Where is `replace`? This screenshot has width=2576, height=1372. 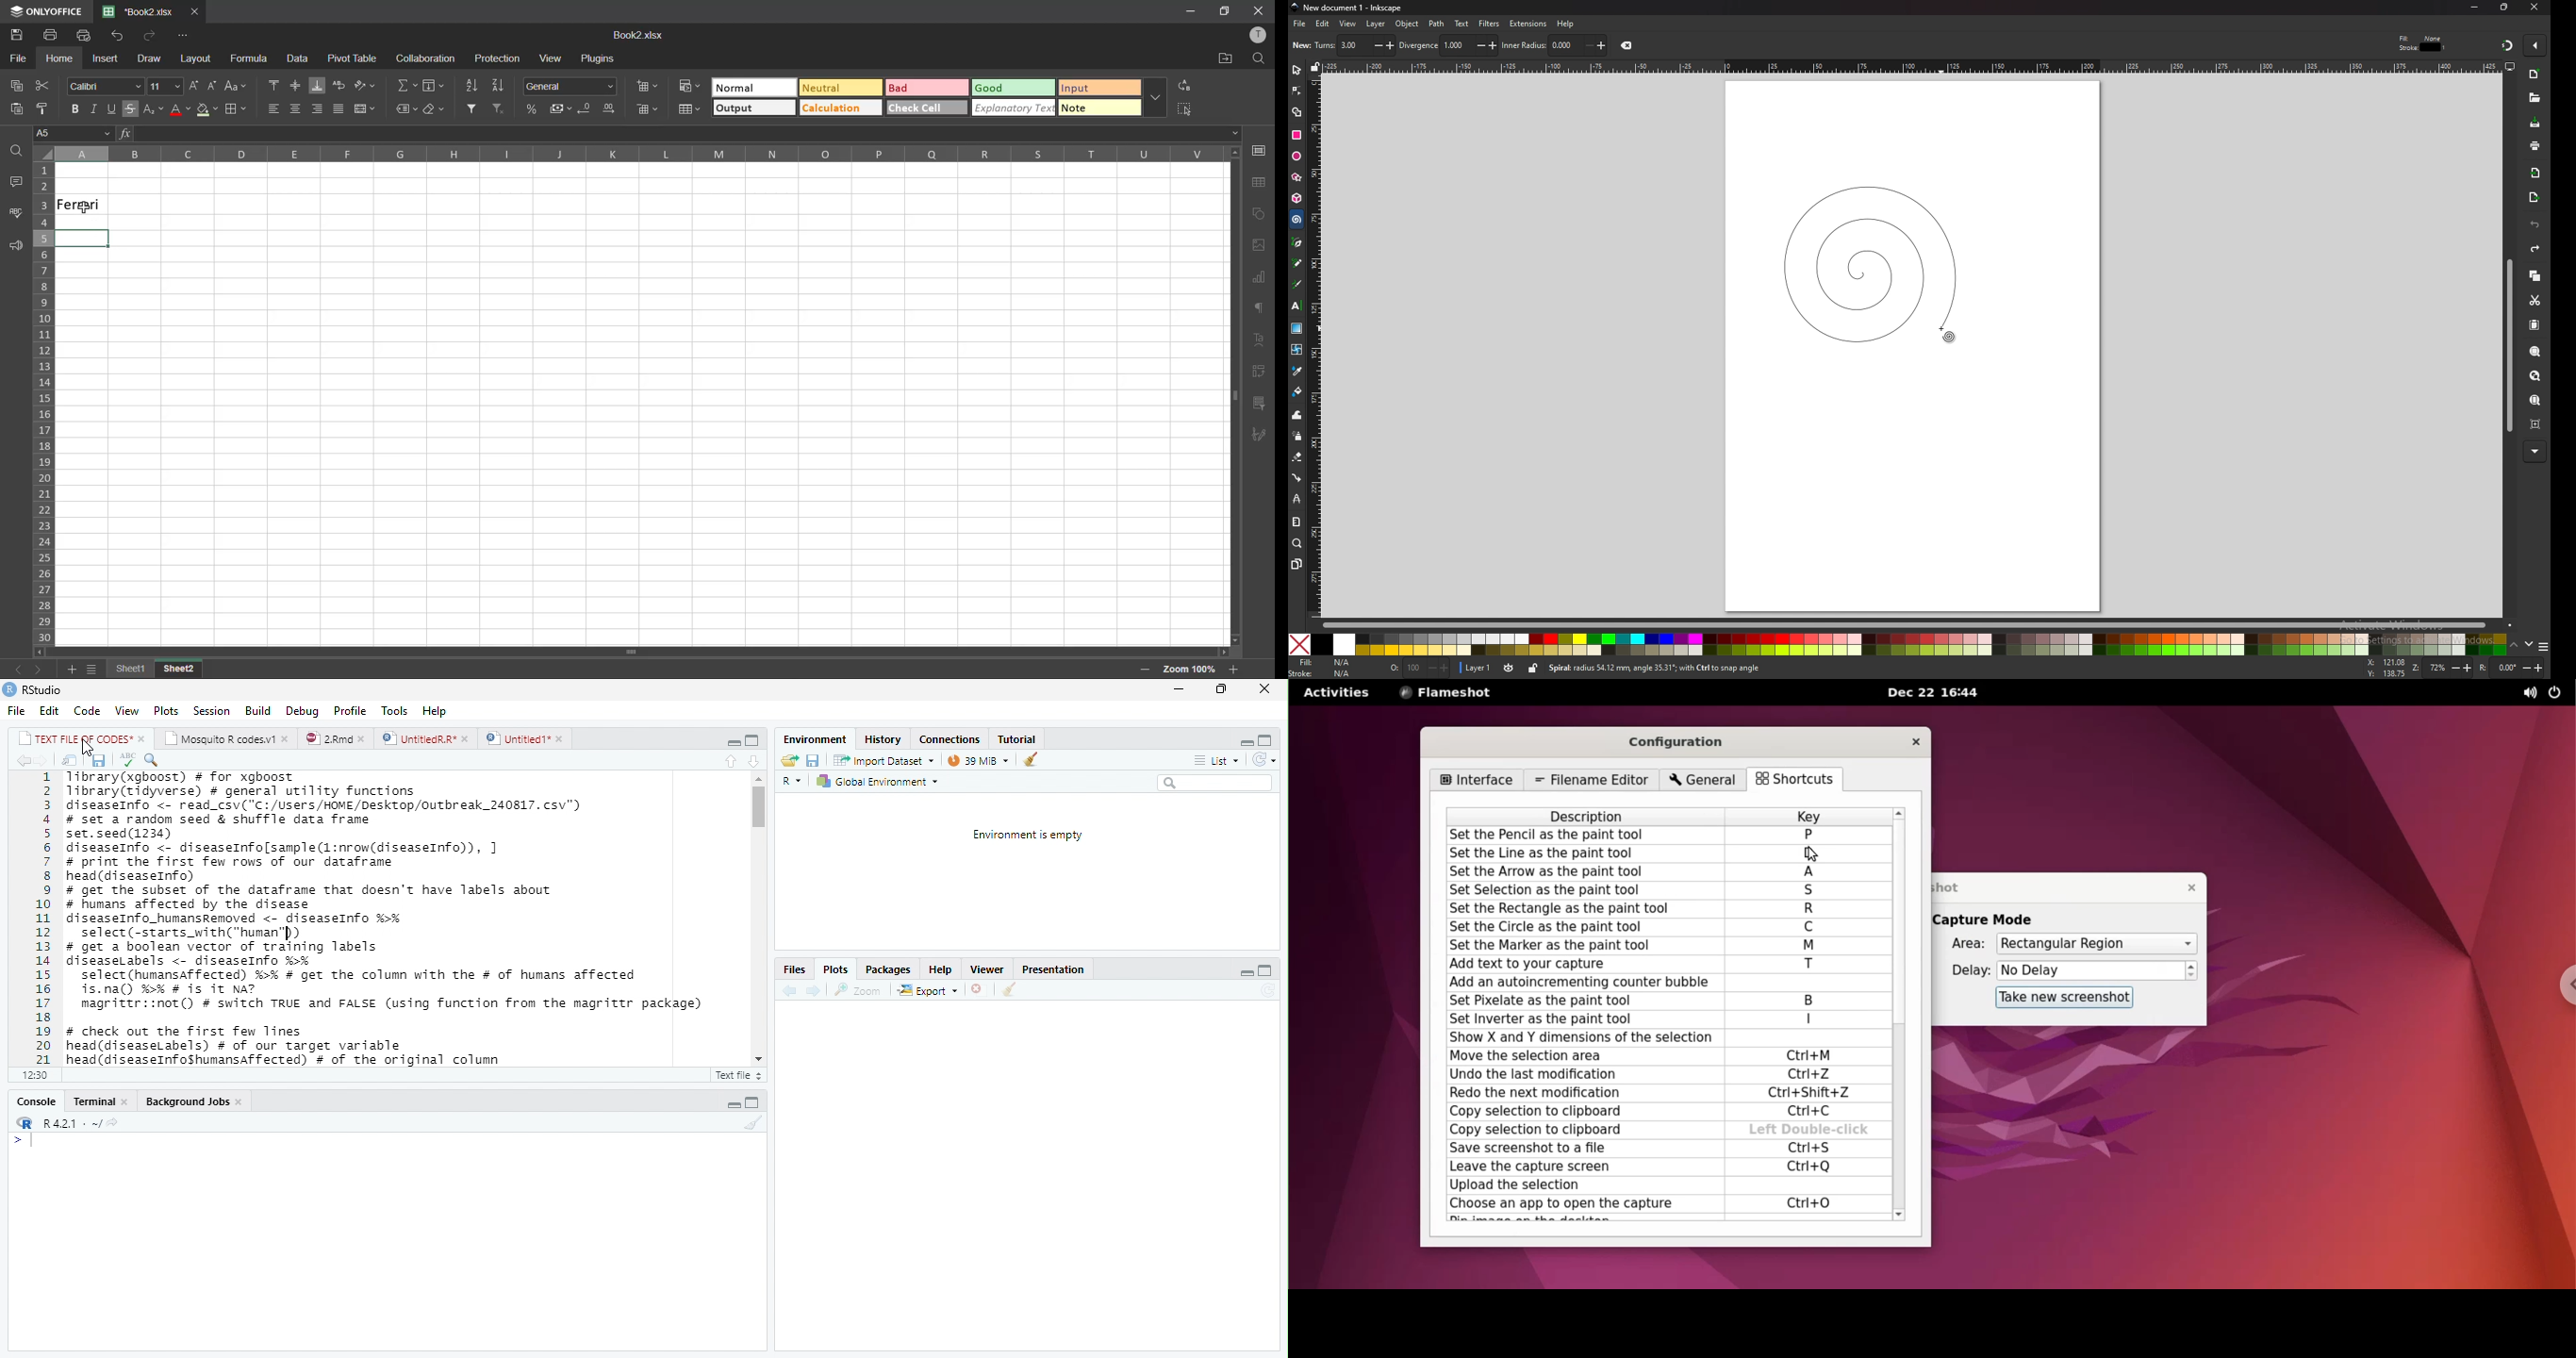 replace is located at coordinates (1186, 88).